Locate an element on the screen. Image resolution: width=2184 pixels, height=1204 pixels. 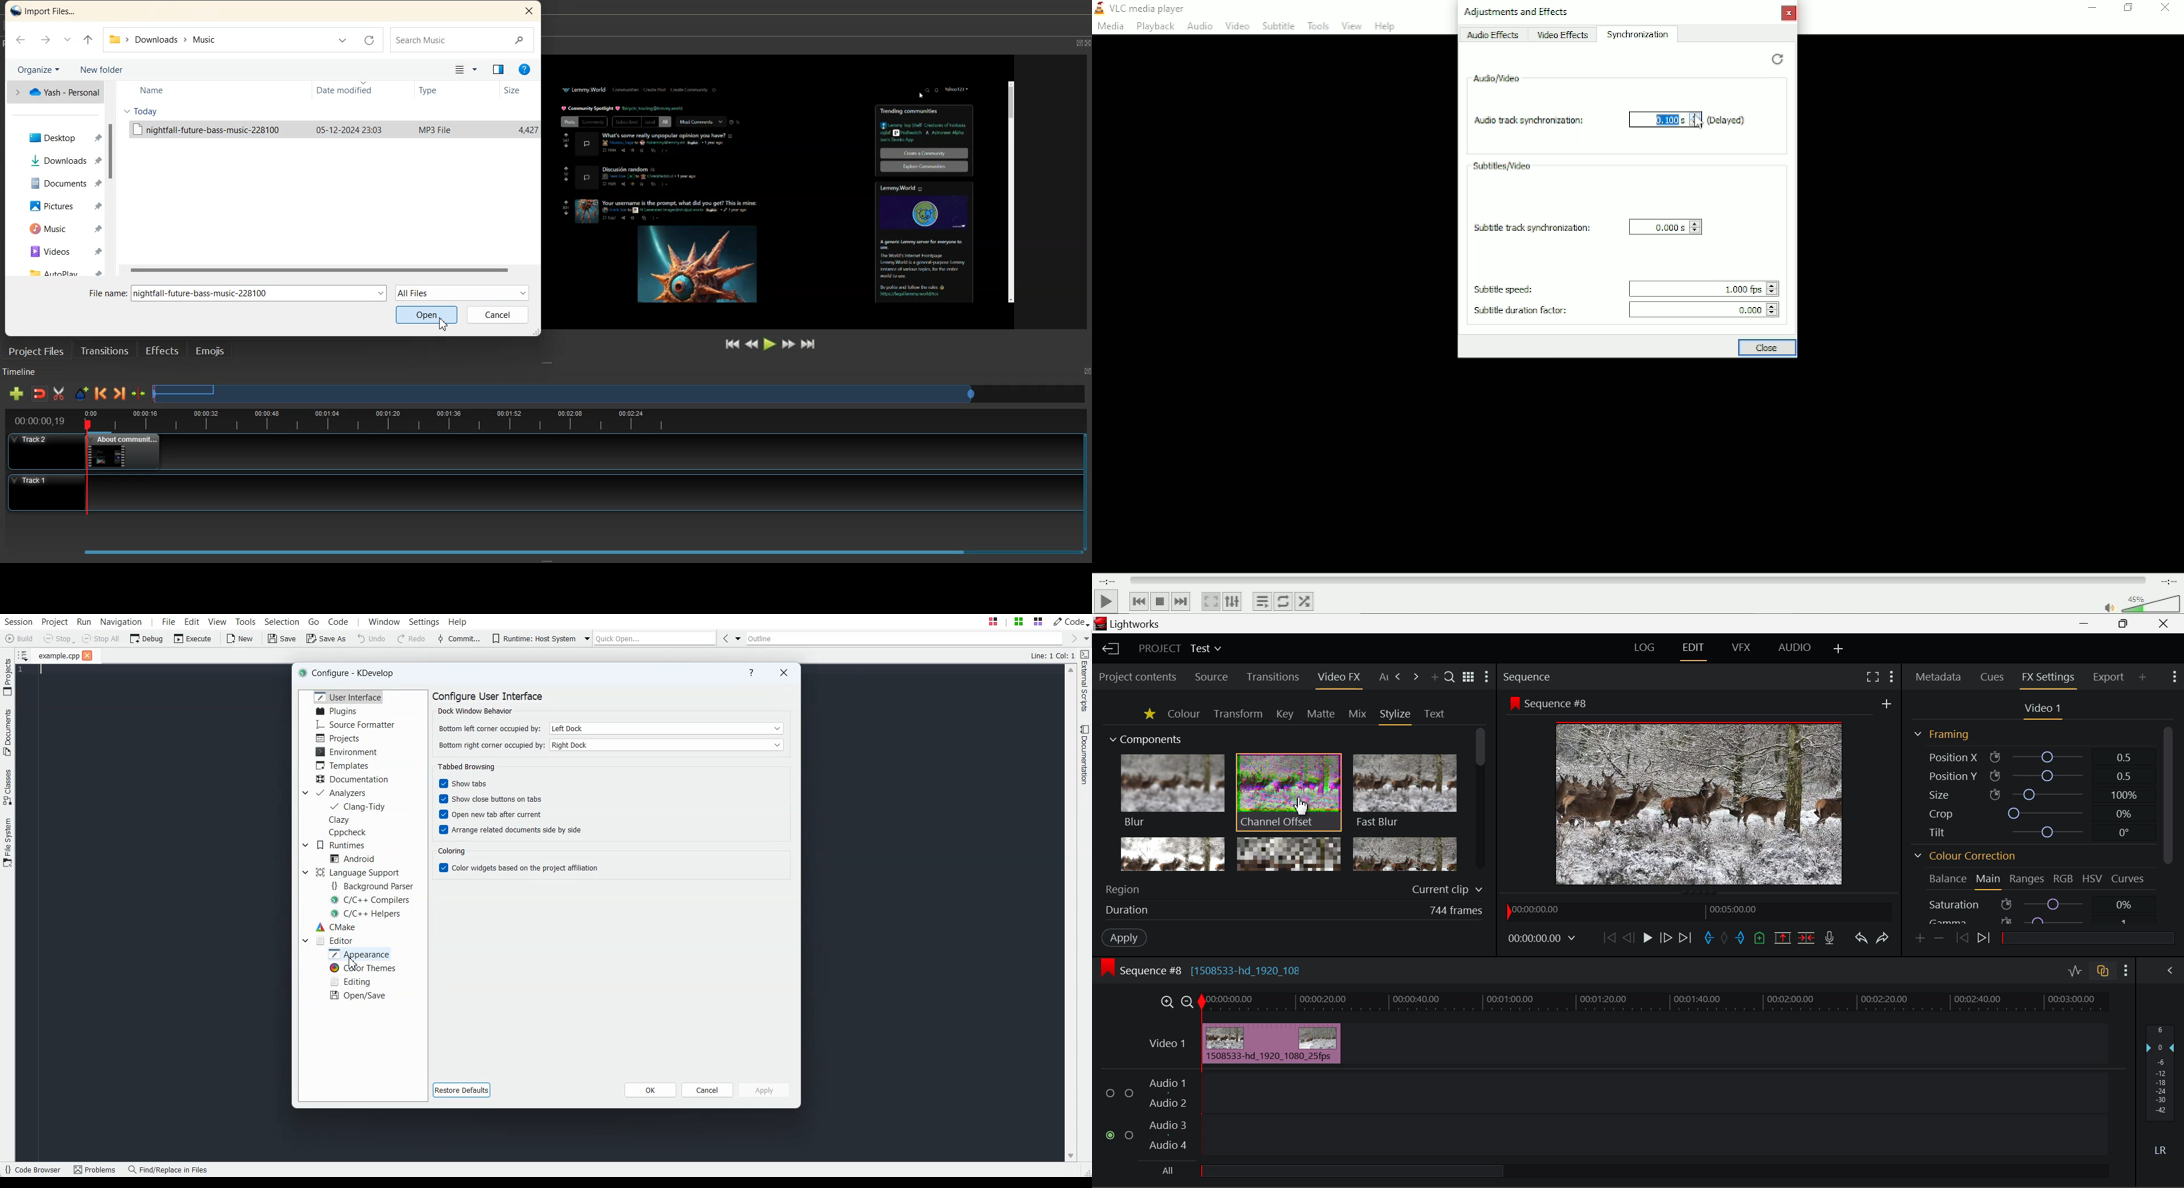
Toggle between title and list view is located at coordinates (1468, 675).